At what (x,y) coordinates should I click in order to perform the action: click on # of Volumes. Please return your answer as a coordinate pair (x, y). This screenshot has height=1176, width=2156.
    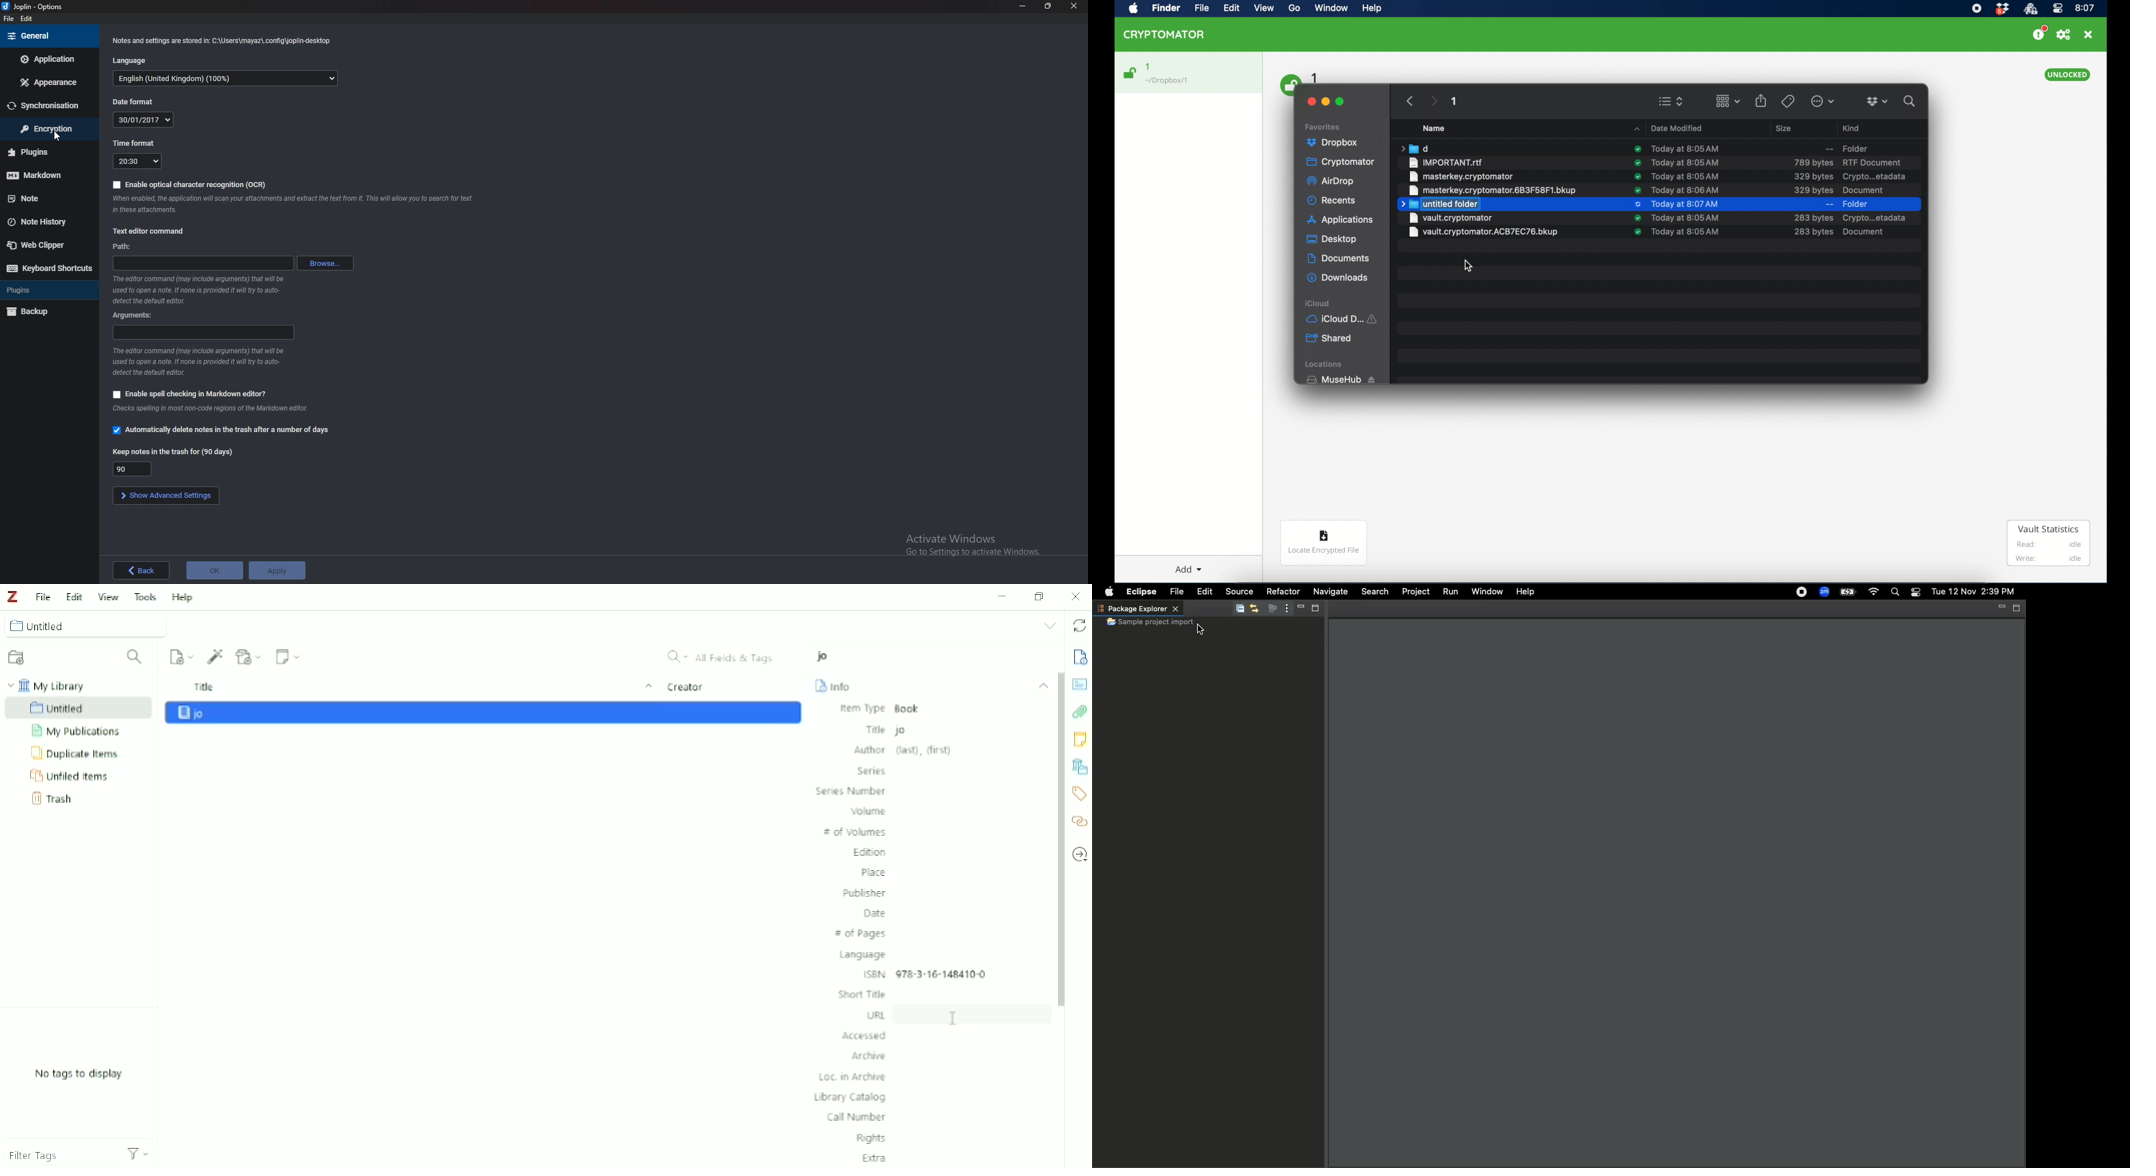
    Looking at the image, I should click on (856, 832).